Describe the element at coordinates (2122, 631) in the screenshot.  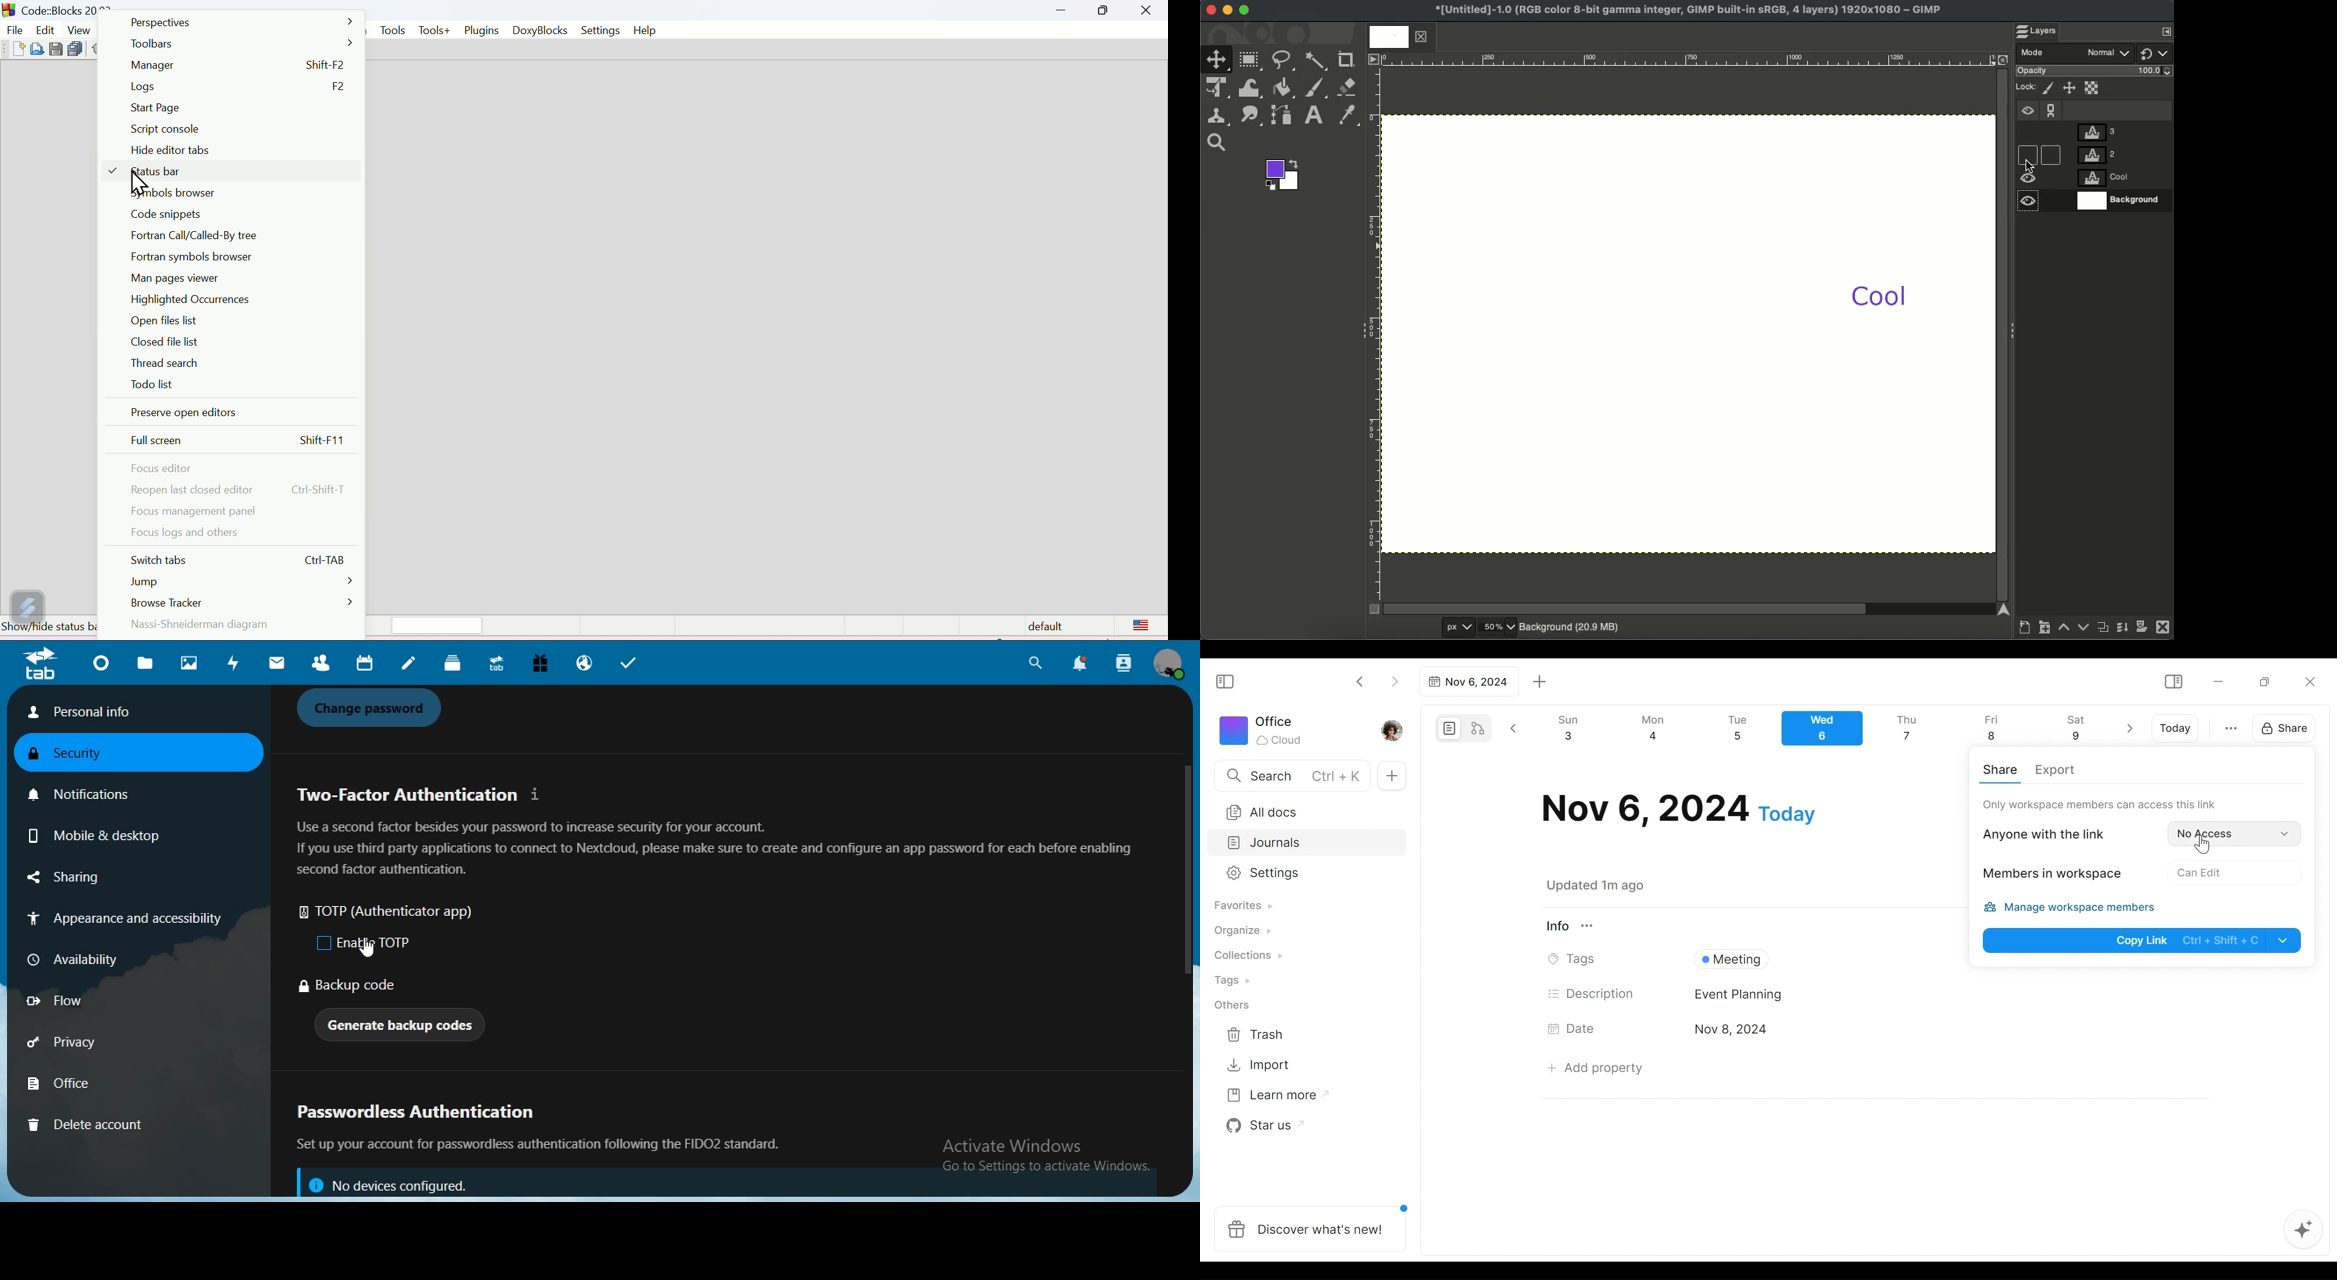
I see `Merge` at that location.